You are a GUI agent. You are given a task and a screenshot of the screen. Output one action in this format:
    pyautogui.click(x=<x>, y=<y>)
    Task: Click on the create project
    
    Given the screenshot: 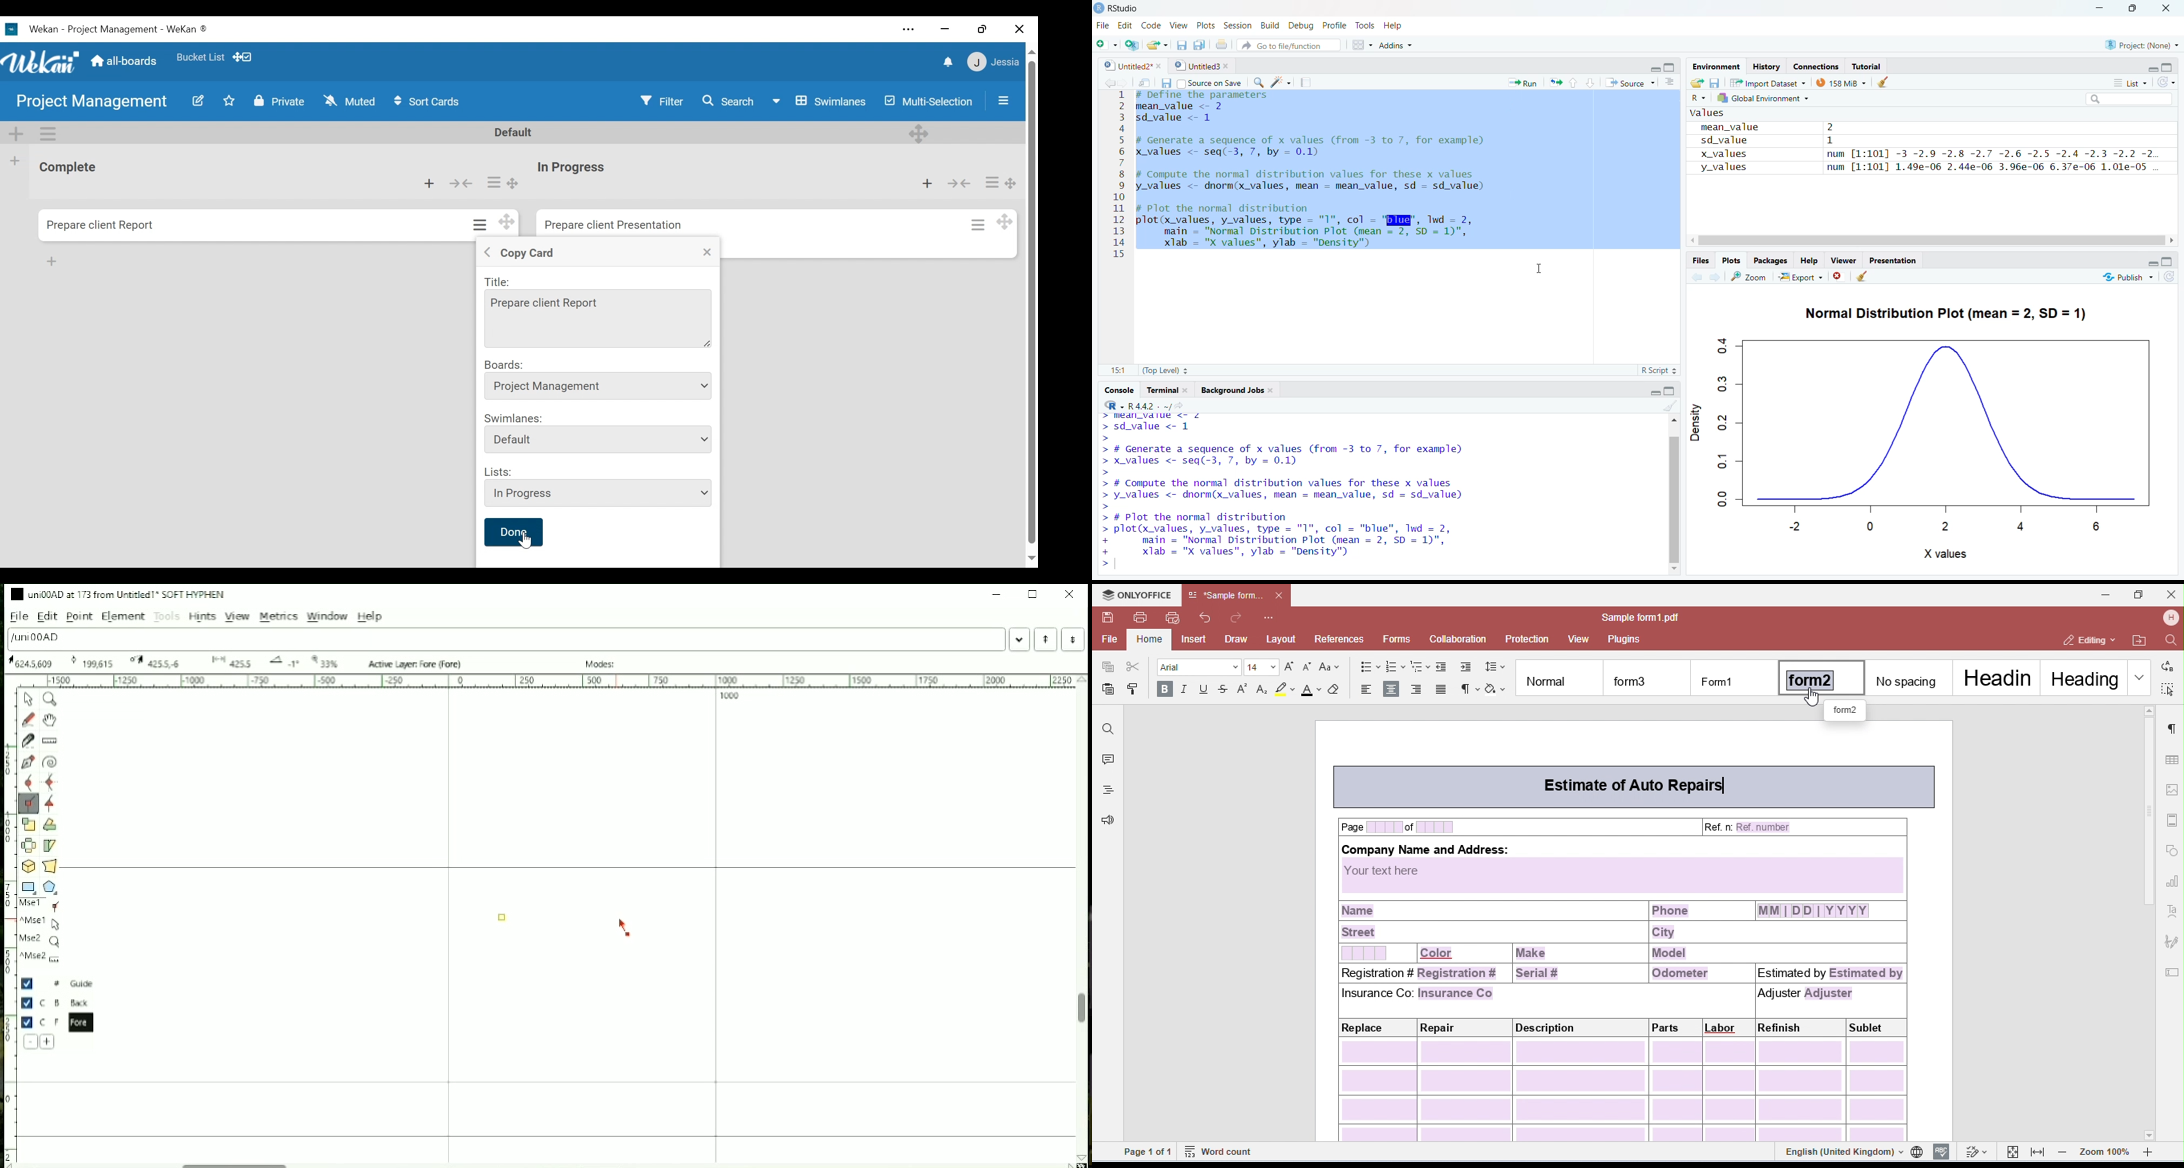 What is the action you would take?
    pyautogui.click(x=1128, y=43)
    